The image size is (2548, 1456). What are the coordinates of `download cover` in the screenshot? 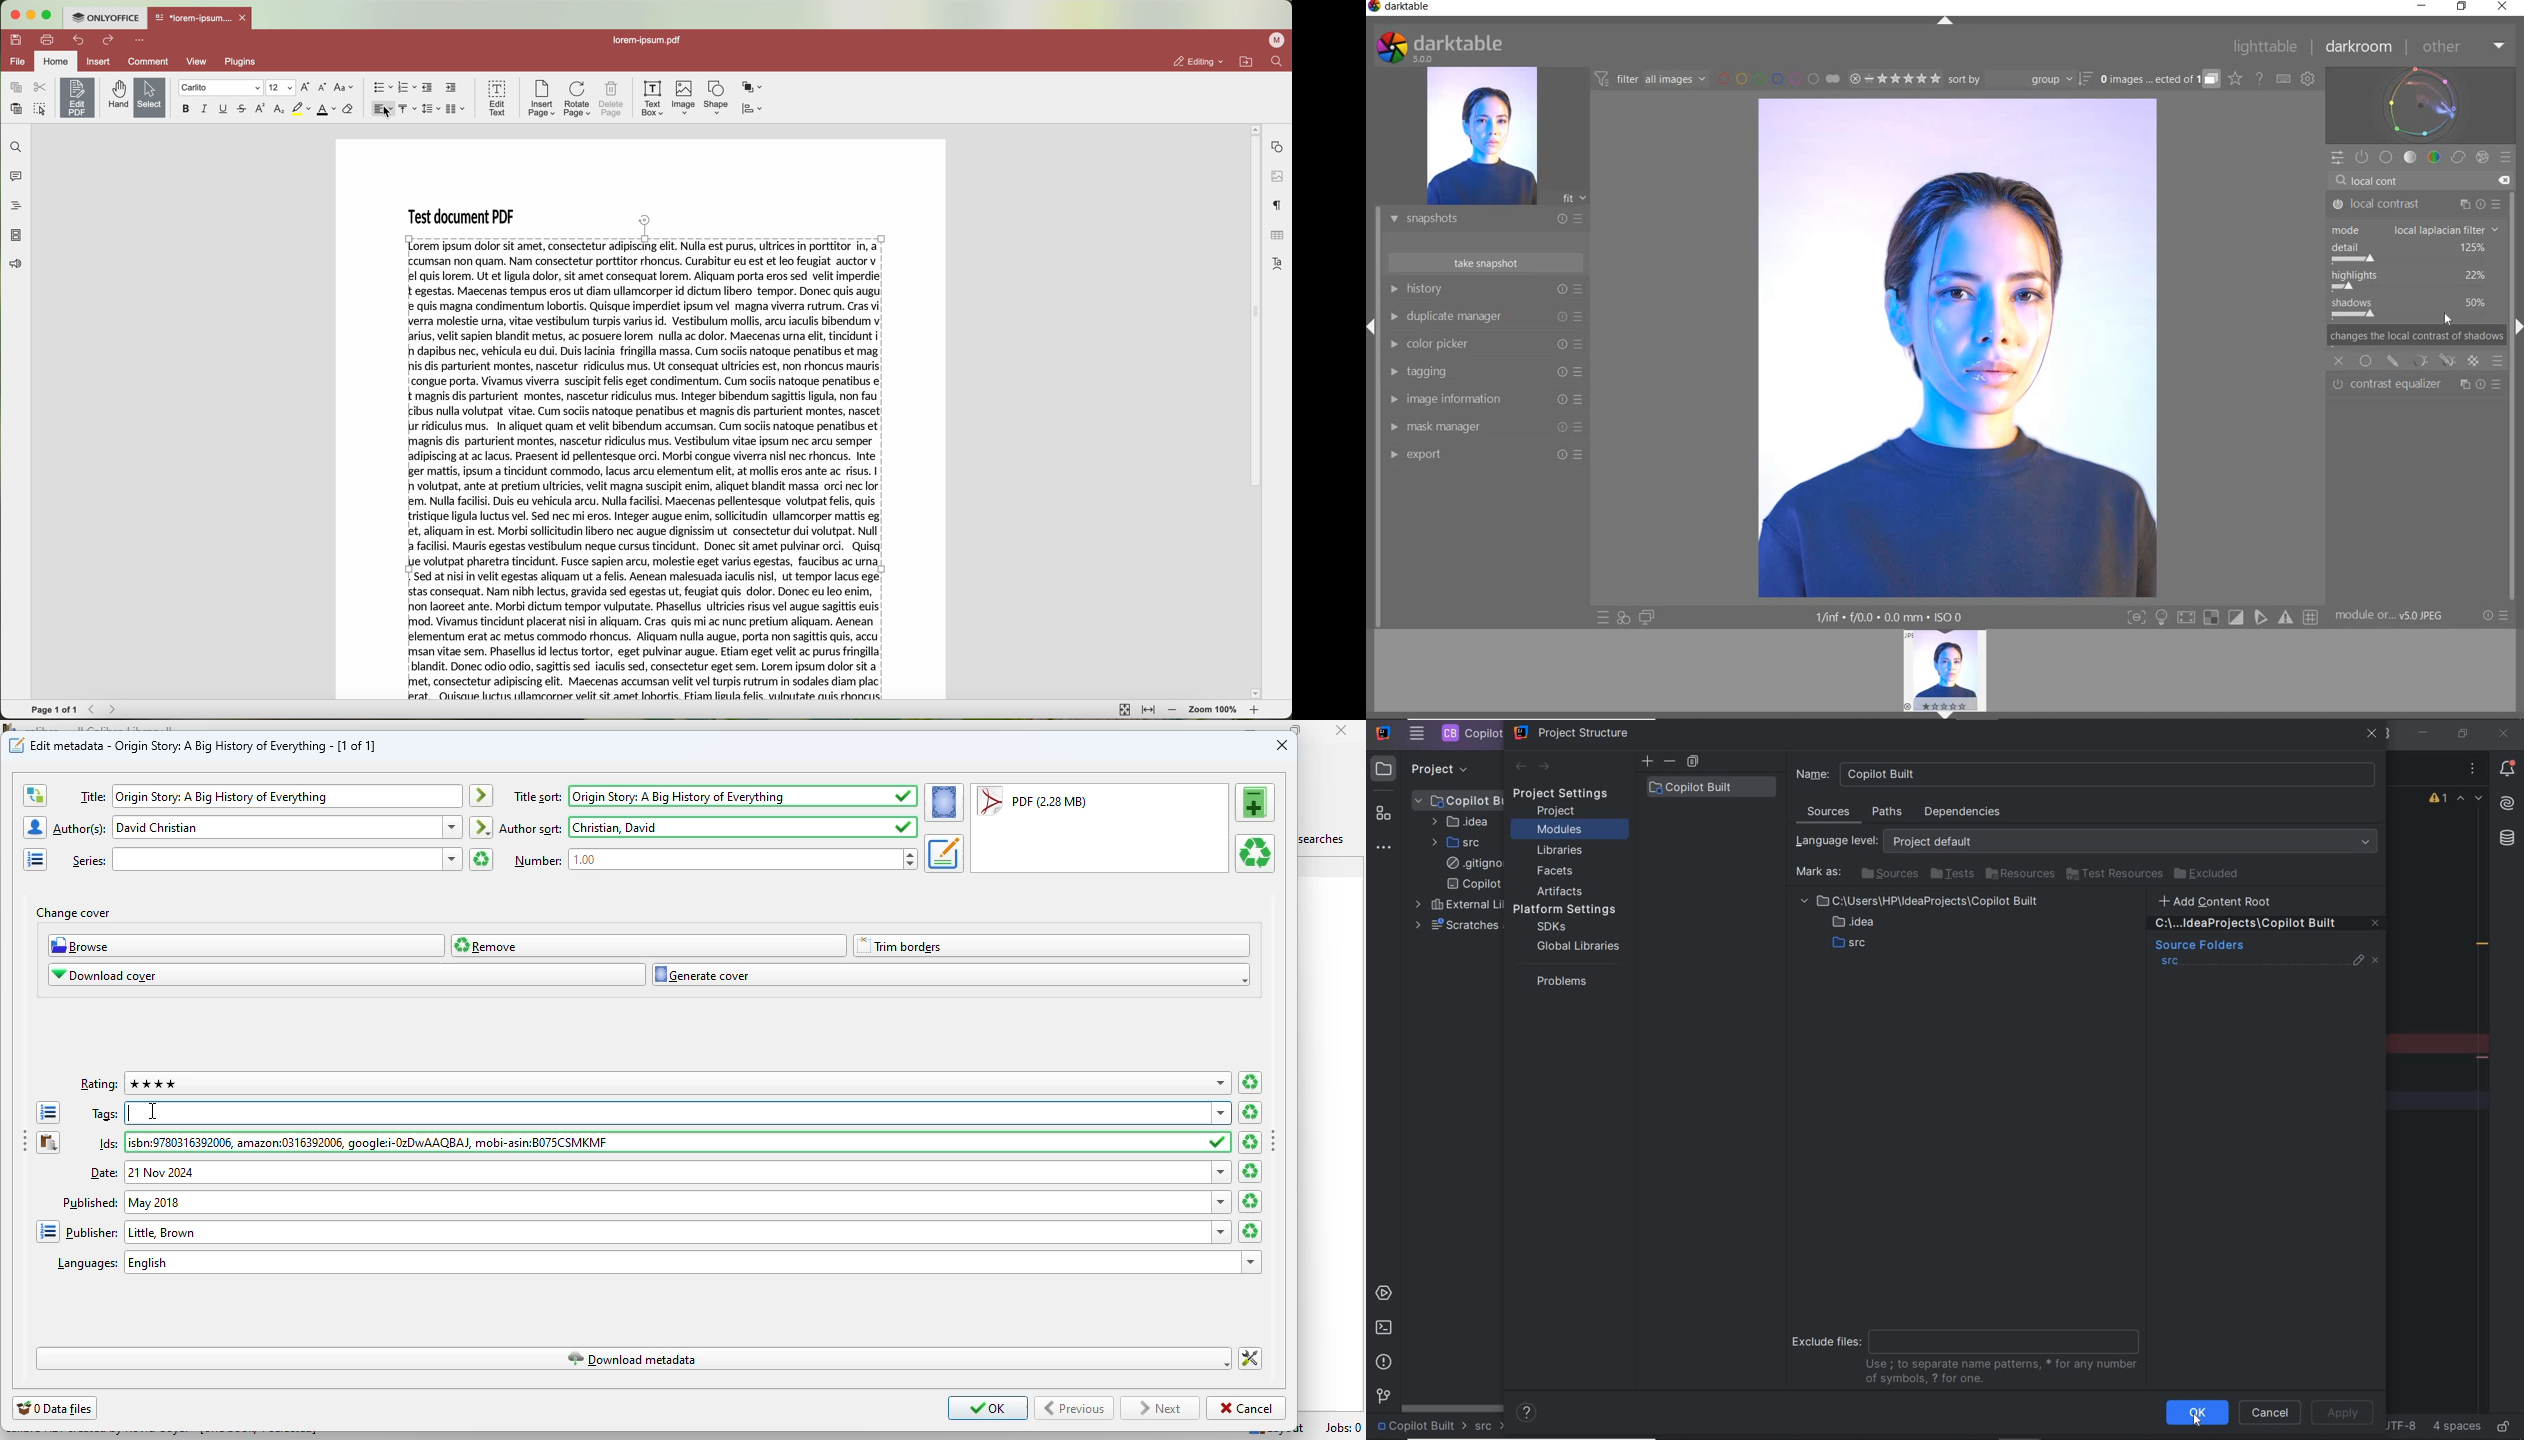 It's located at (348, 975).